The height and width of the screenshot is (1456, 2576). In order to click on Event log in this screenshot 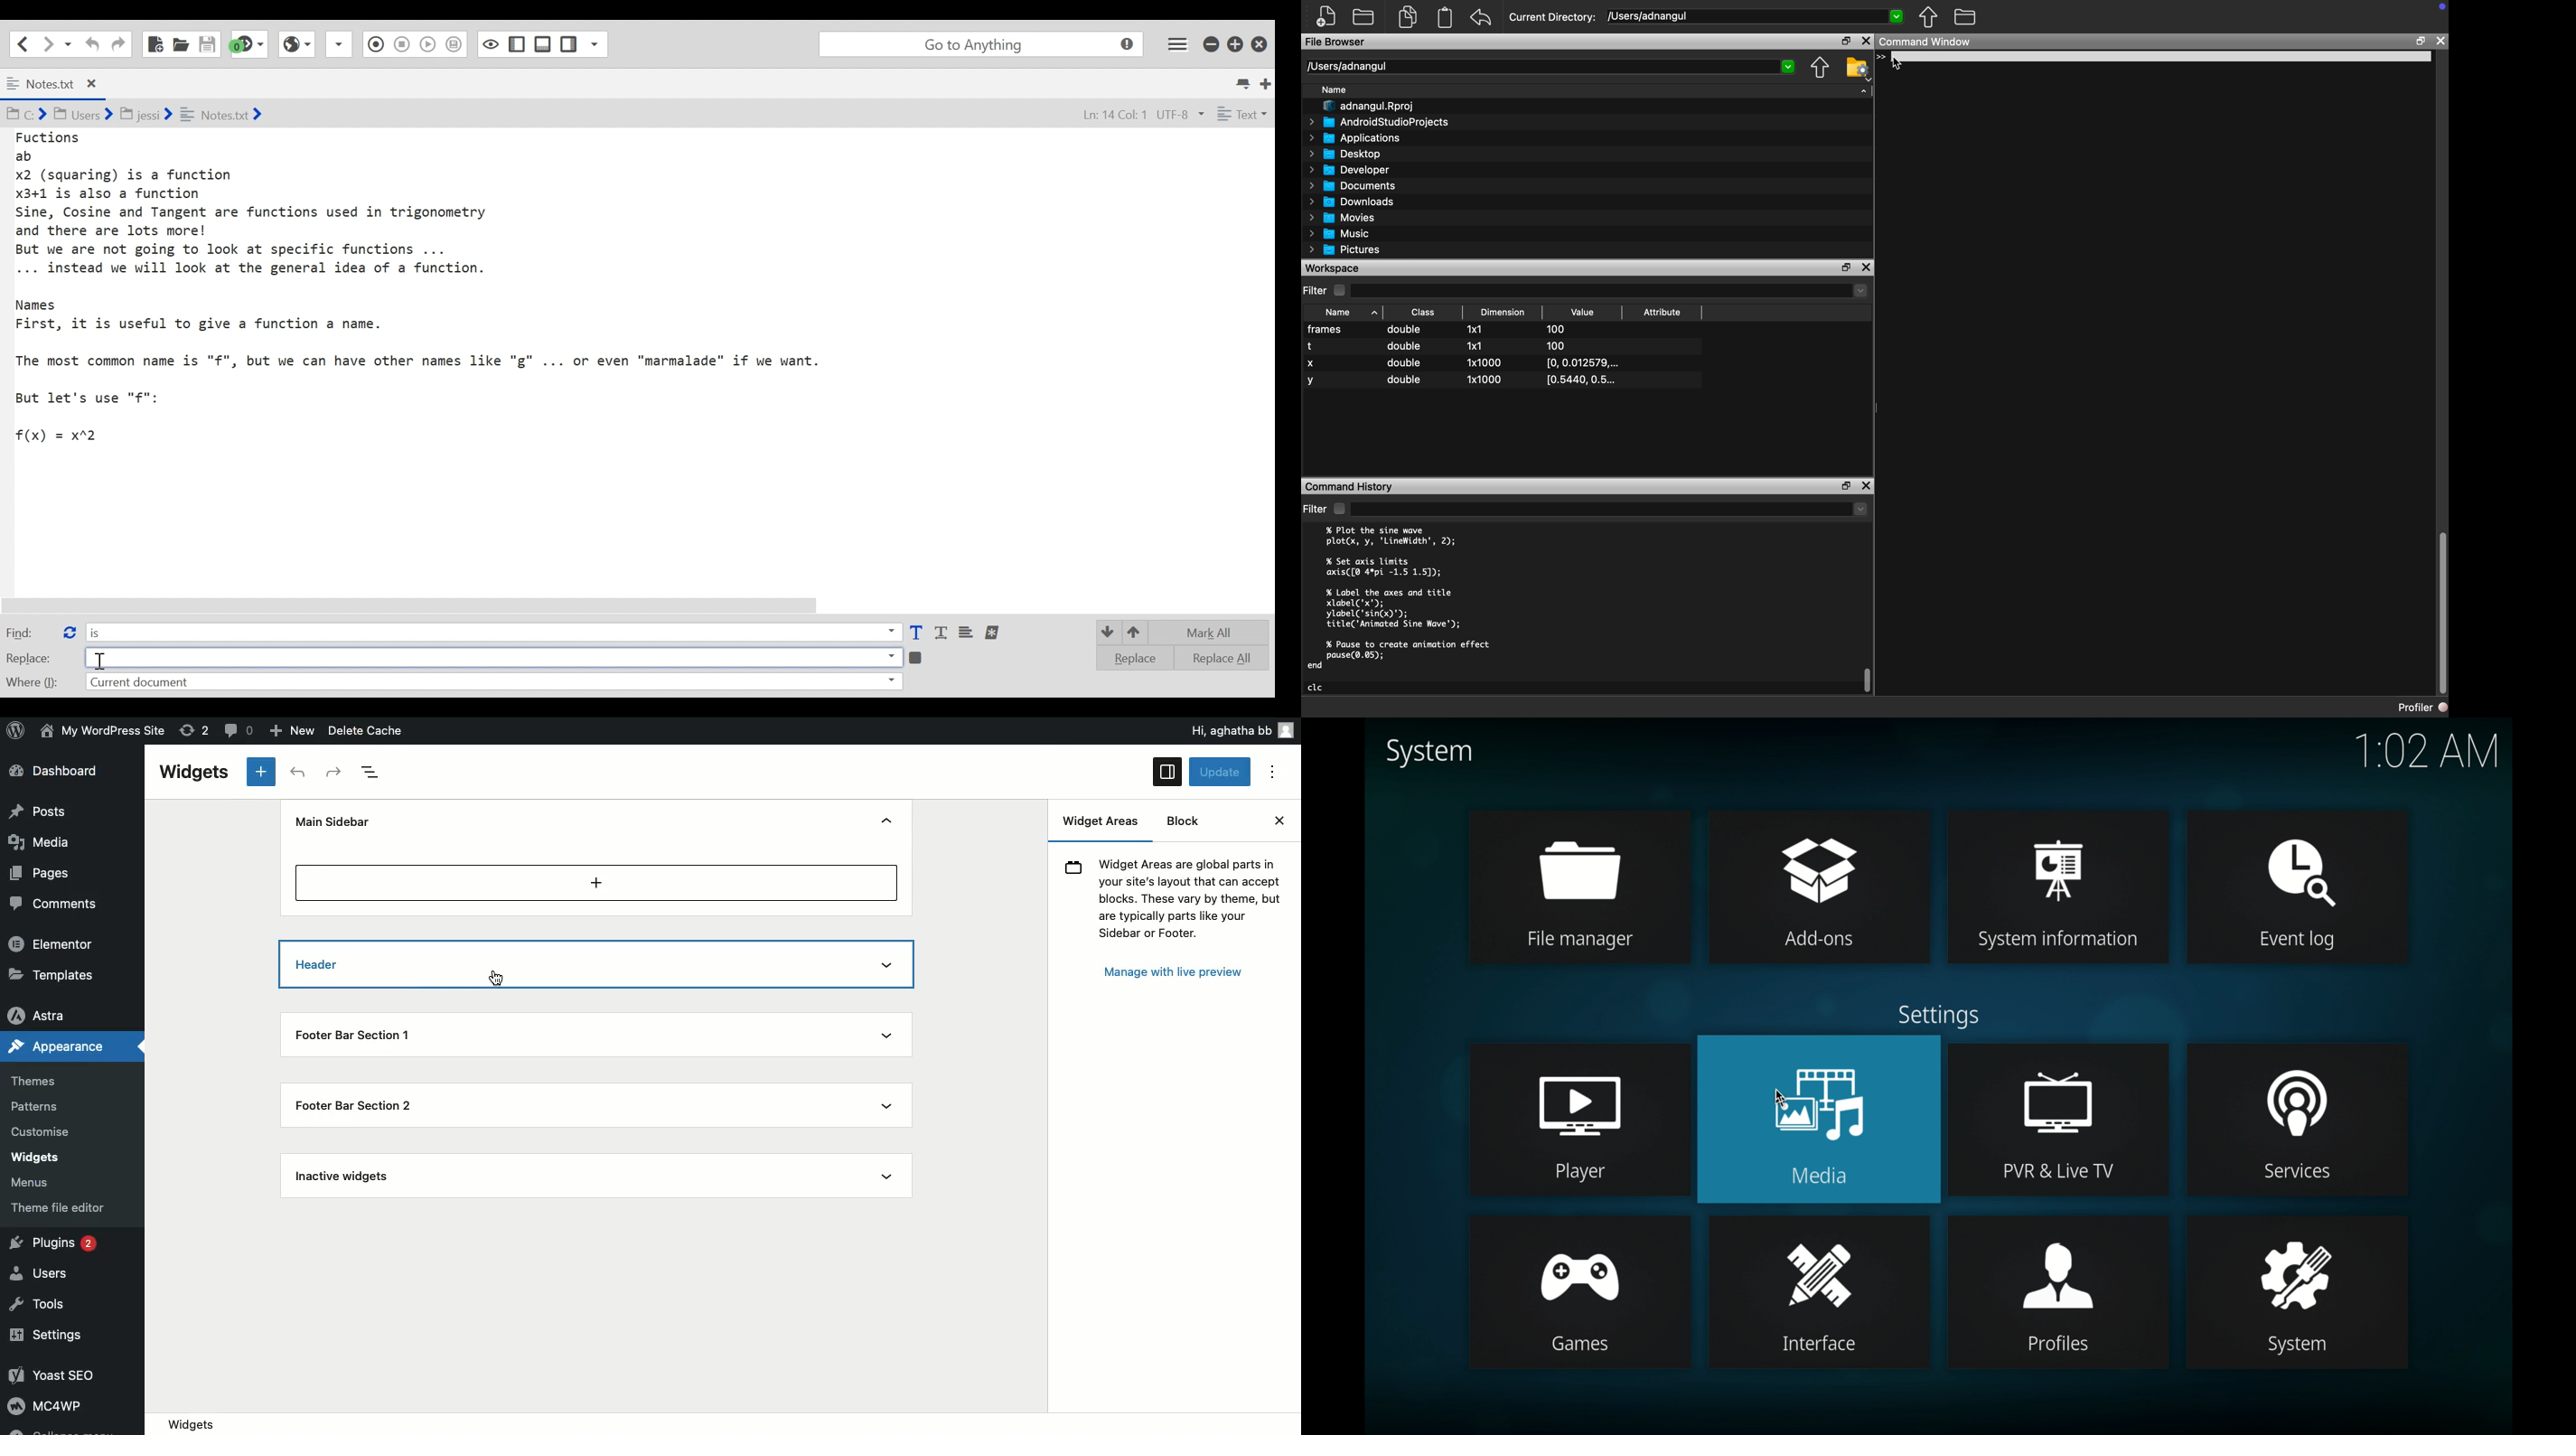, I will do `click(2288, 941)`.